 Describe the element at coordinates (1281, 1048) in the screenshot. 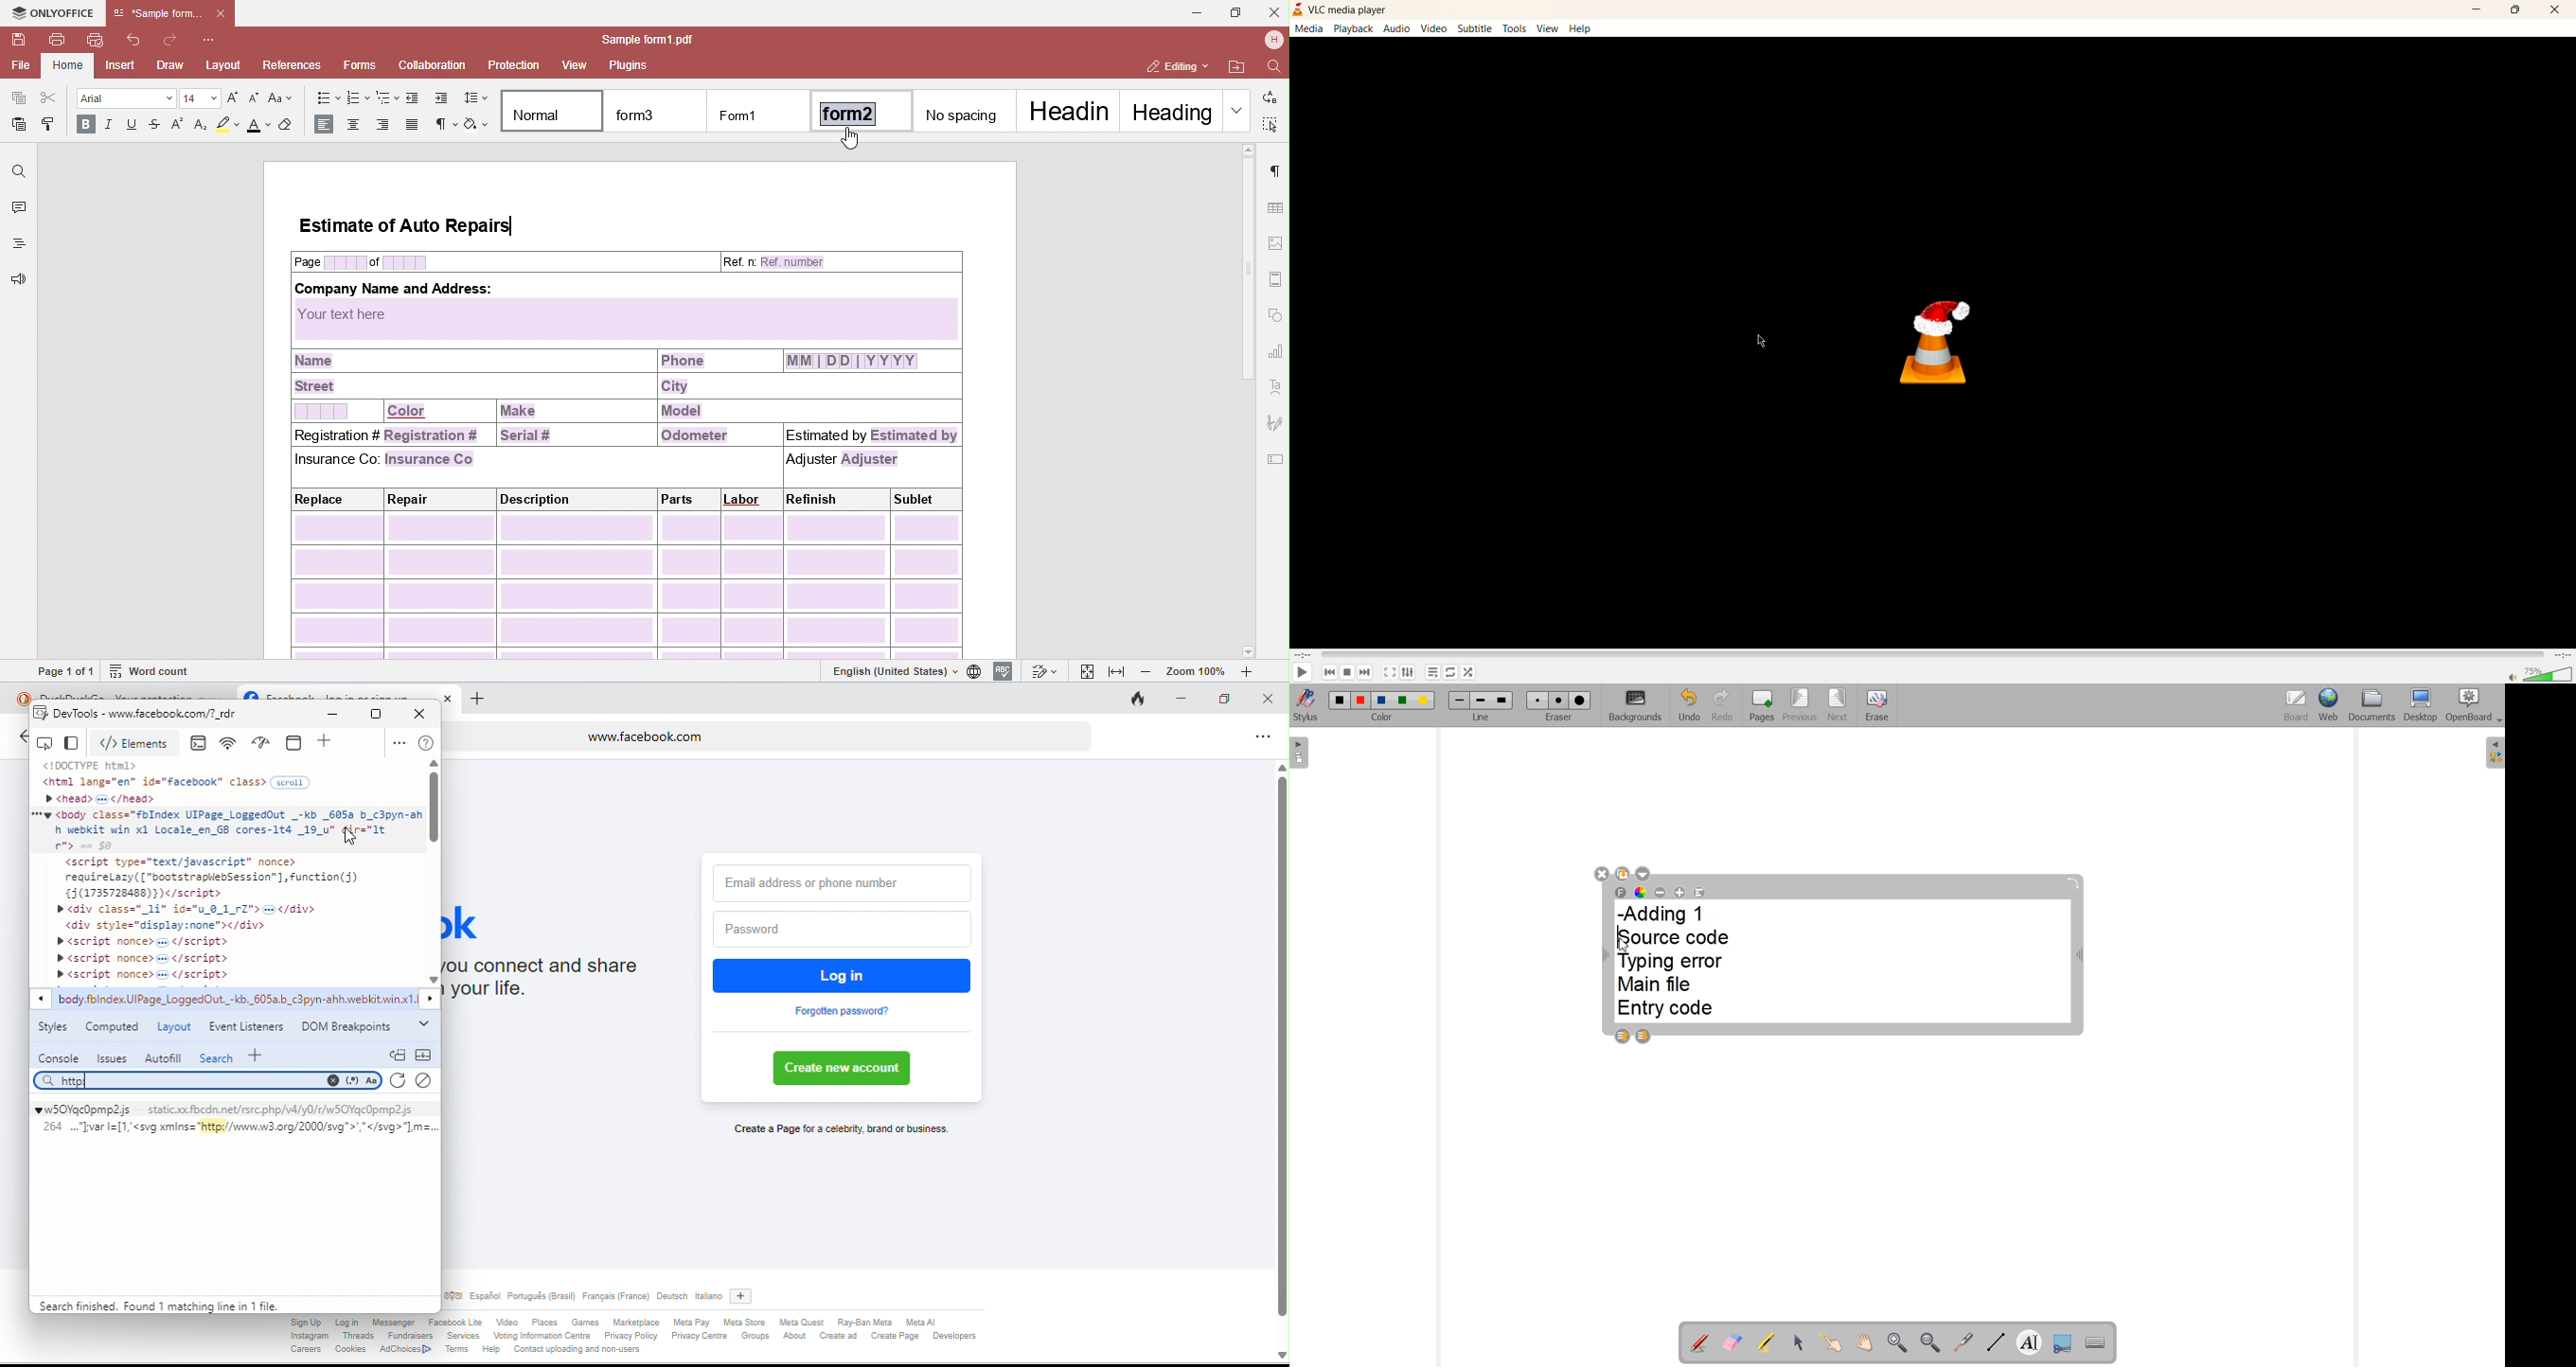

I see `vertical scroll bar` at that location.